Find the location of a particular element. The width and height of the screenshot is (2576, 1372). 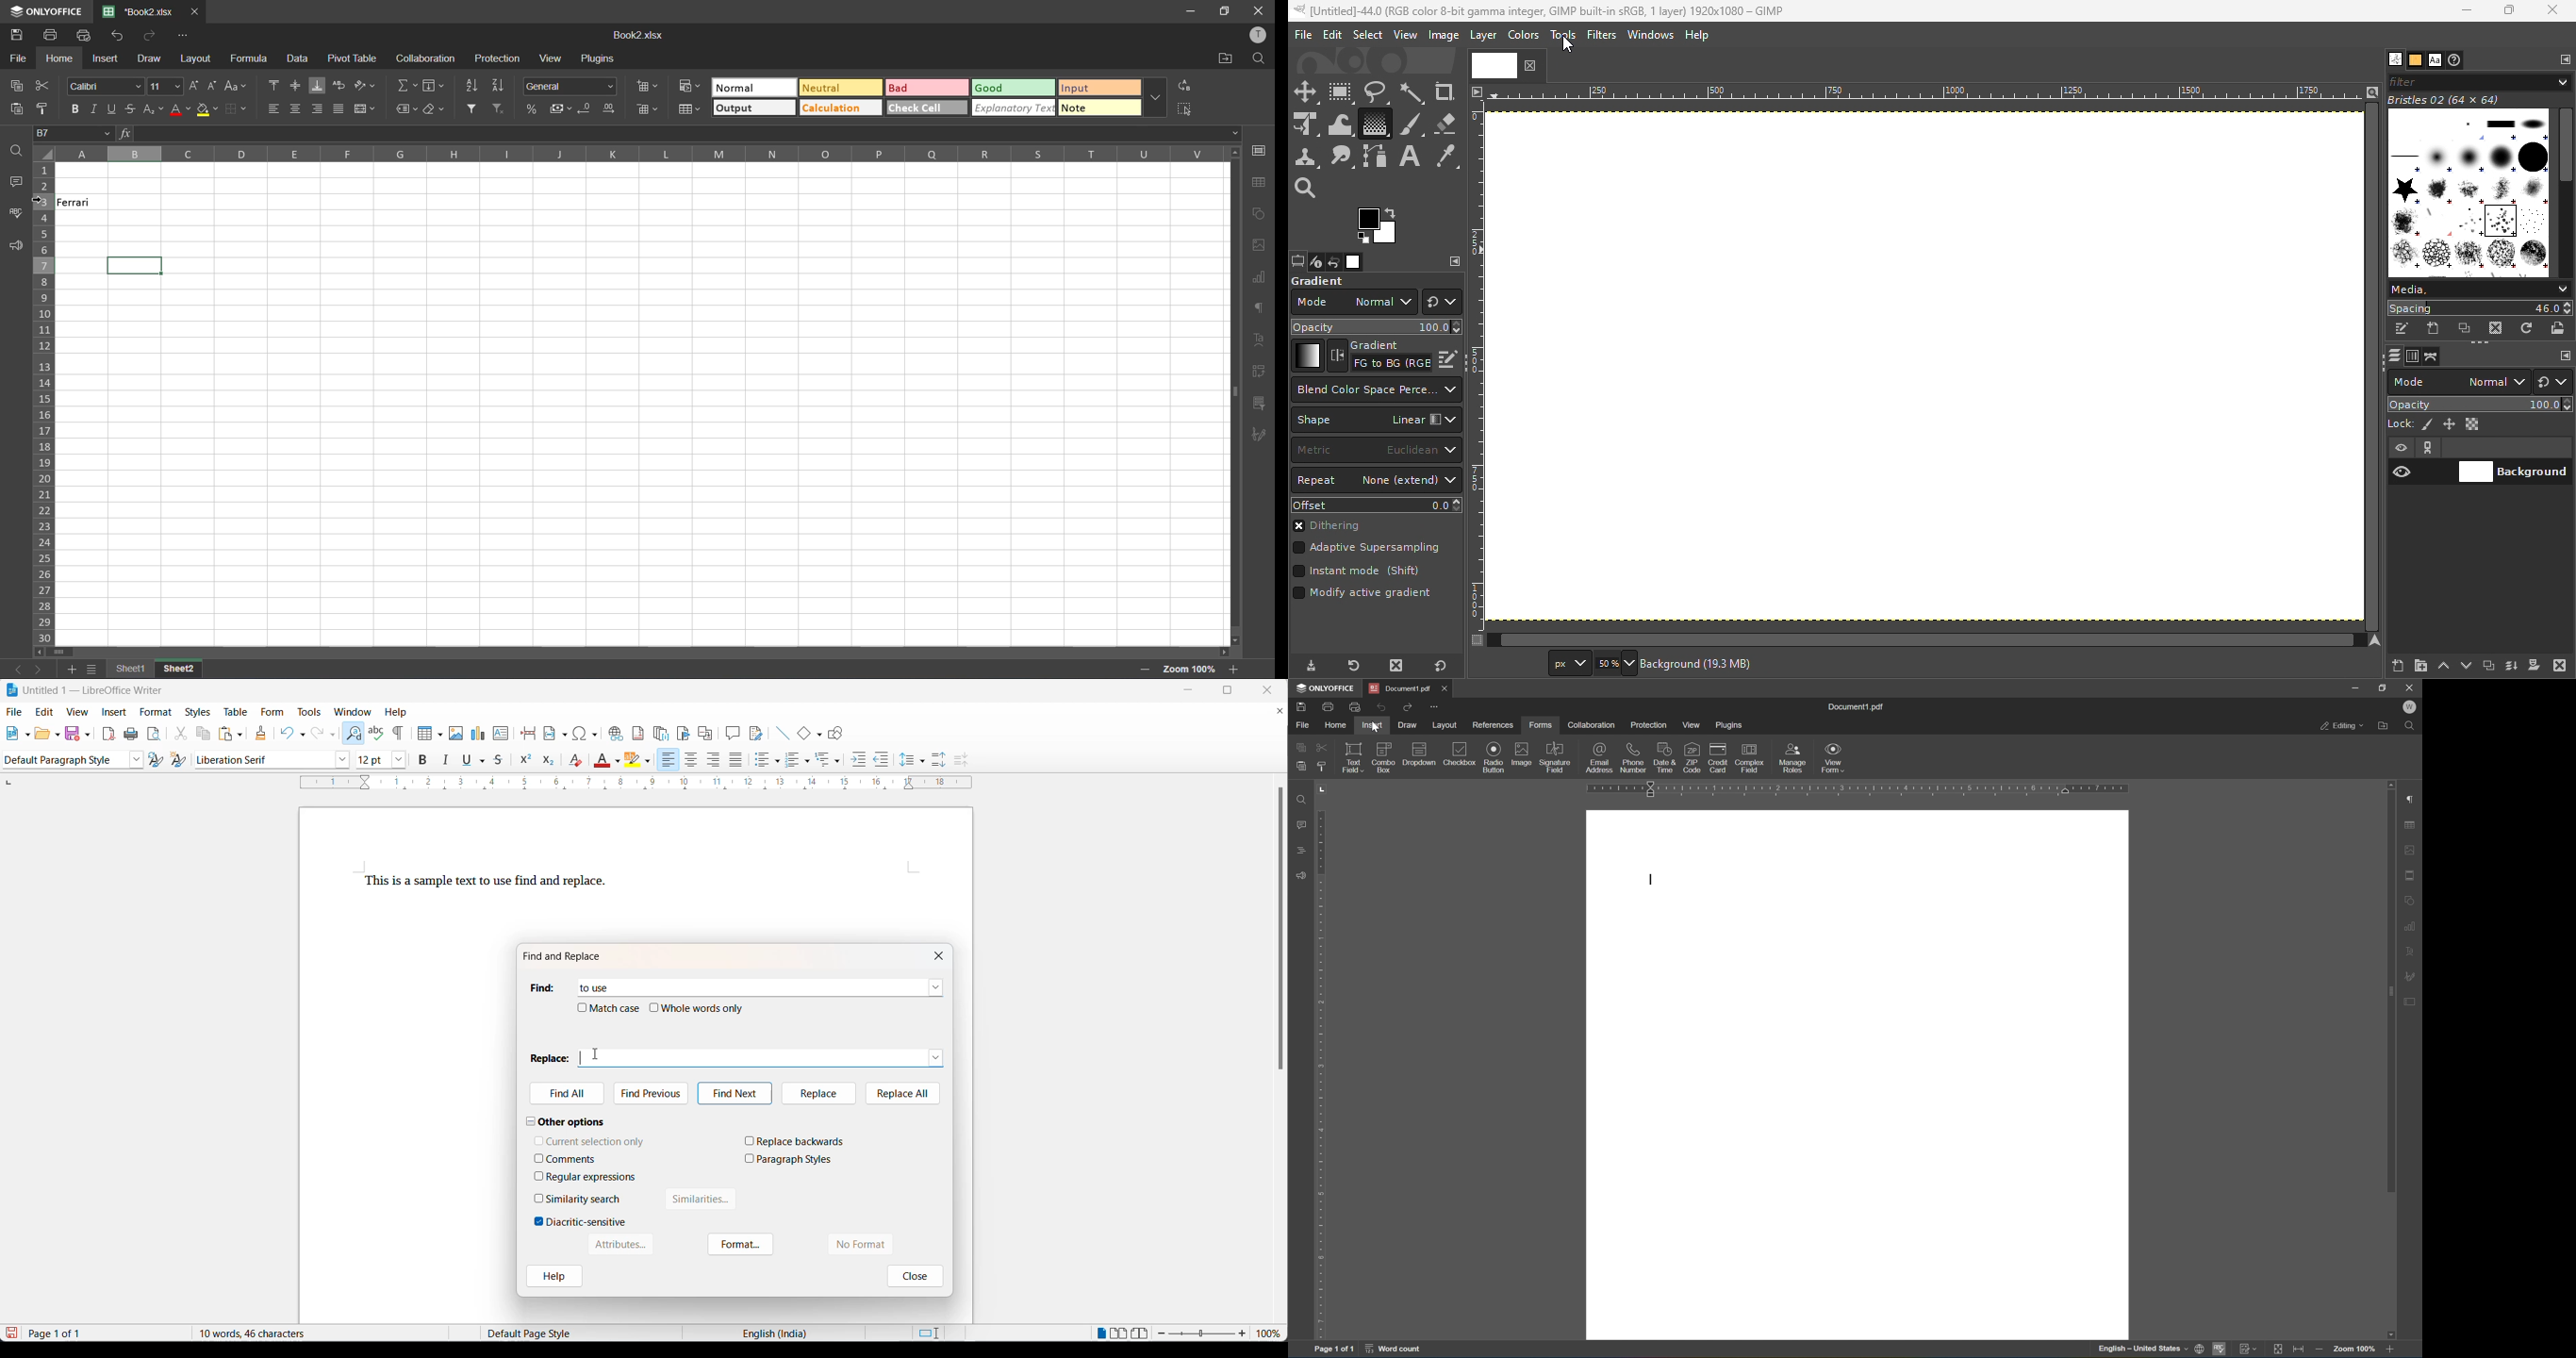

replace is located at coordinates (817, 1094).